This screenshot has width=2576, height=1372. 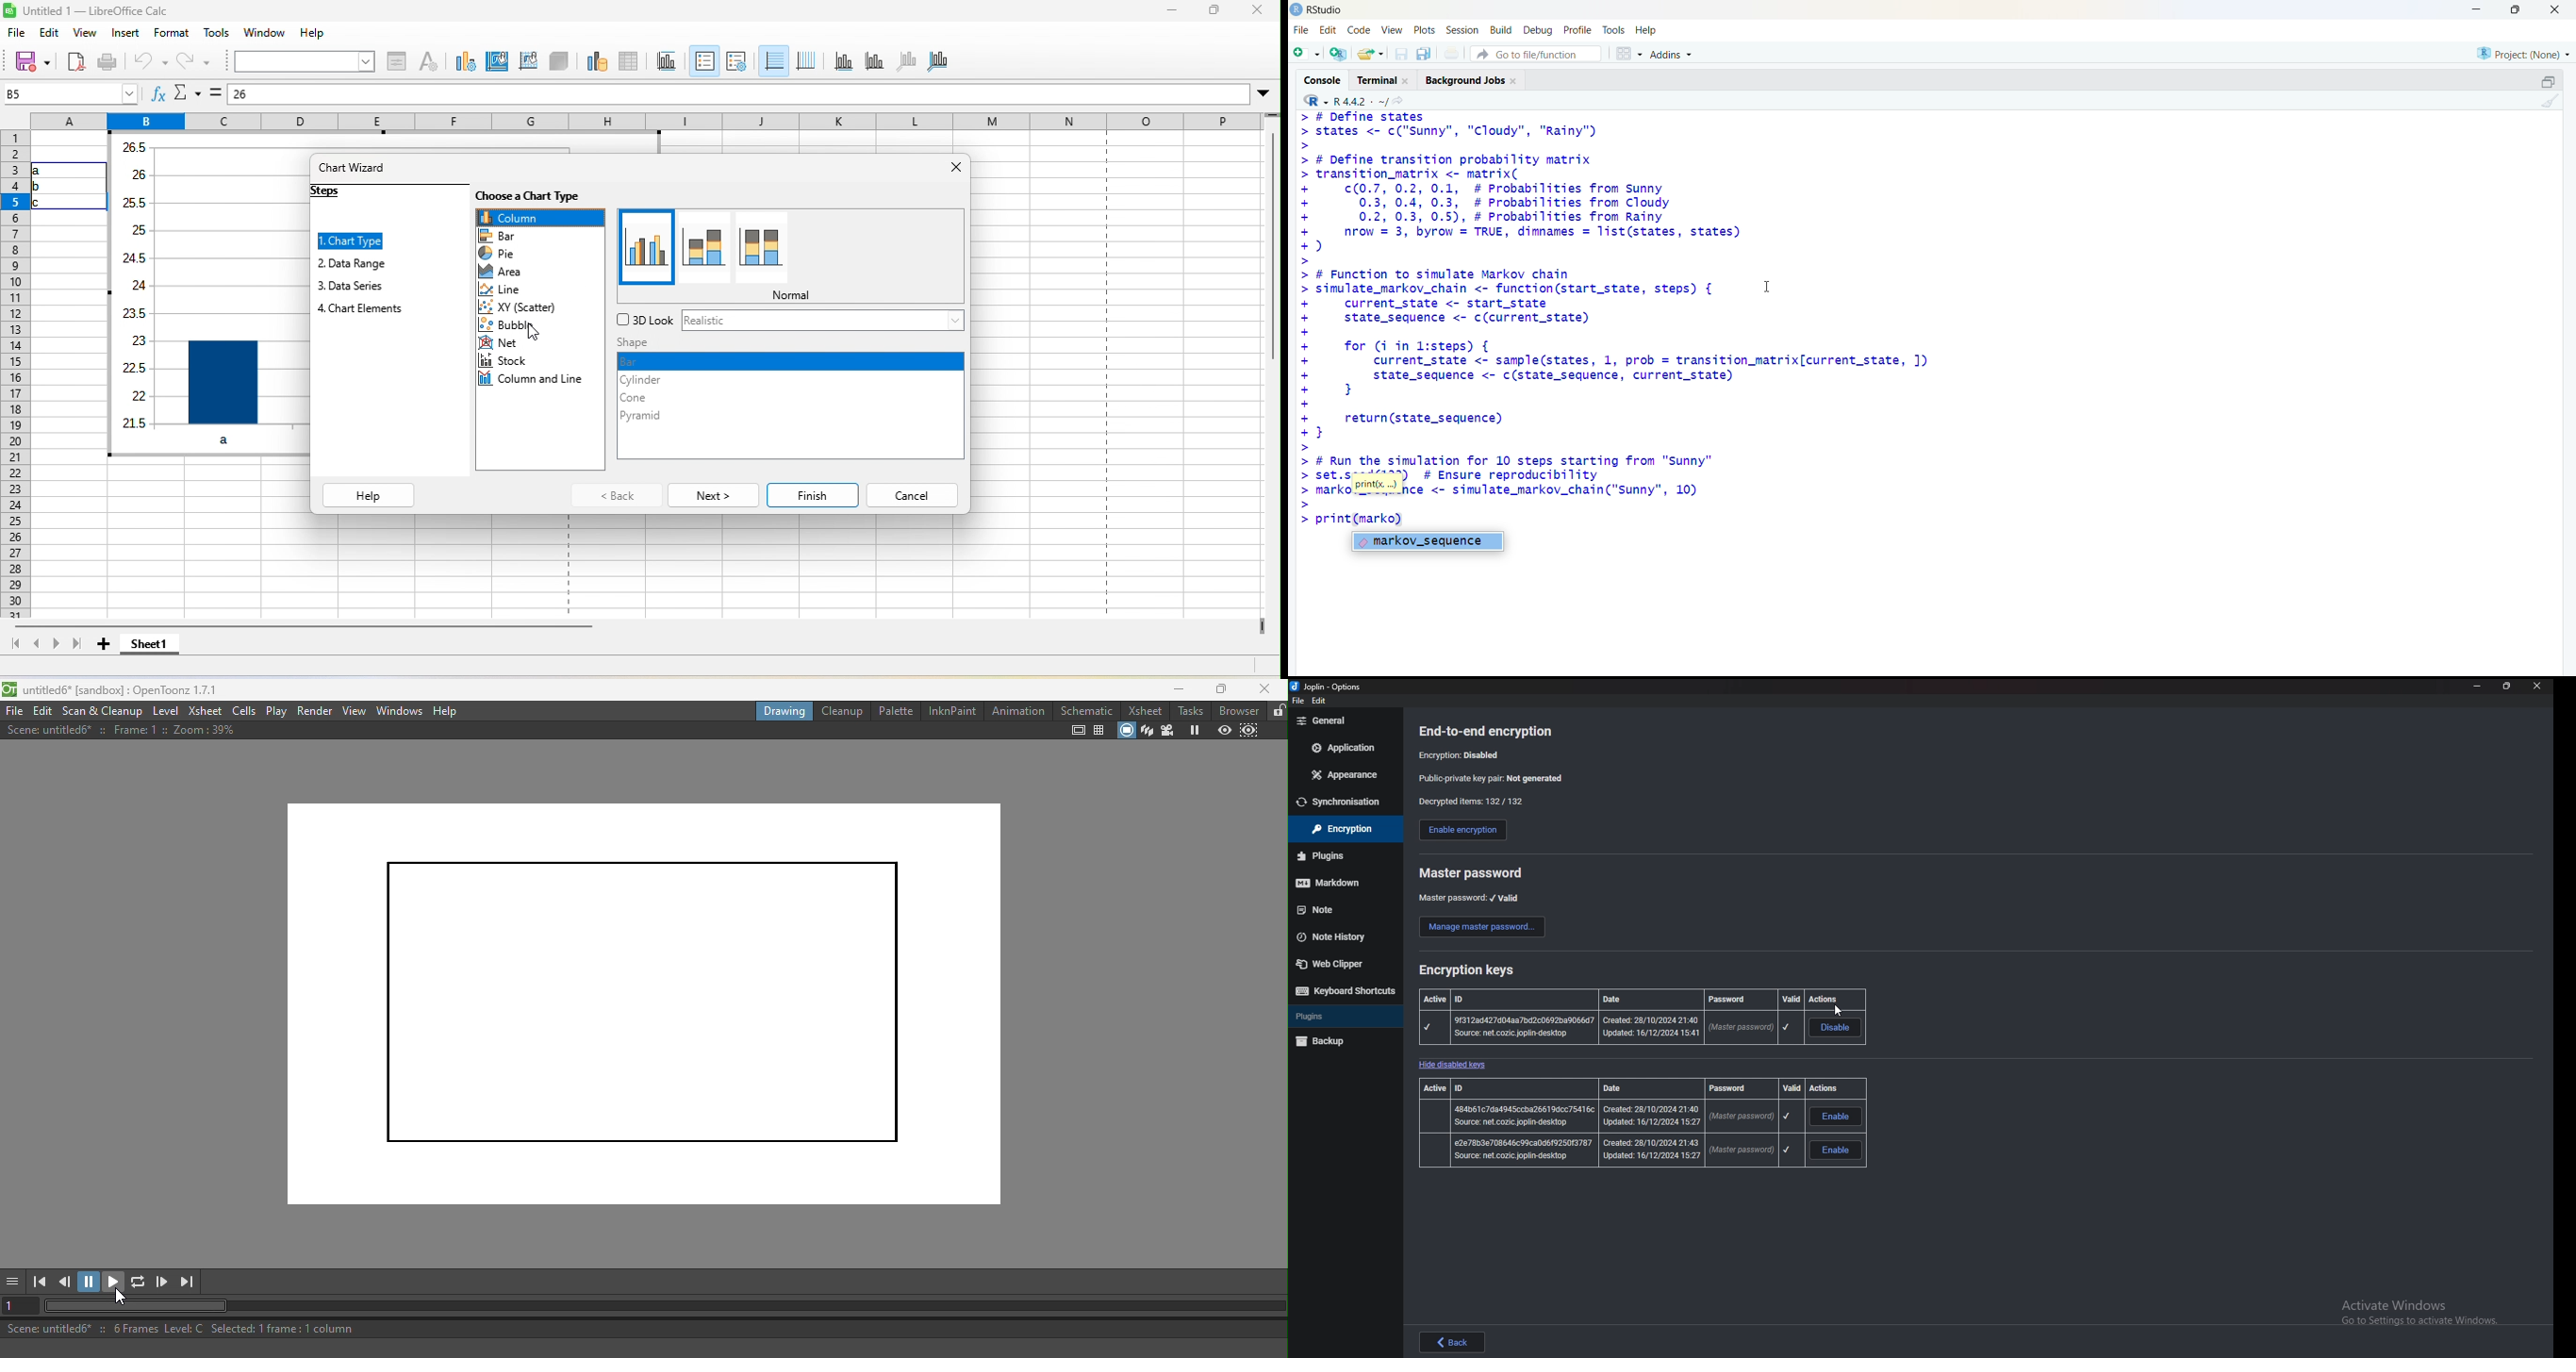 I want to click on close, so click(x=2536, y=687).